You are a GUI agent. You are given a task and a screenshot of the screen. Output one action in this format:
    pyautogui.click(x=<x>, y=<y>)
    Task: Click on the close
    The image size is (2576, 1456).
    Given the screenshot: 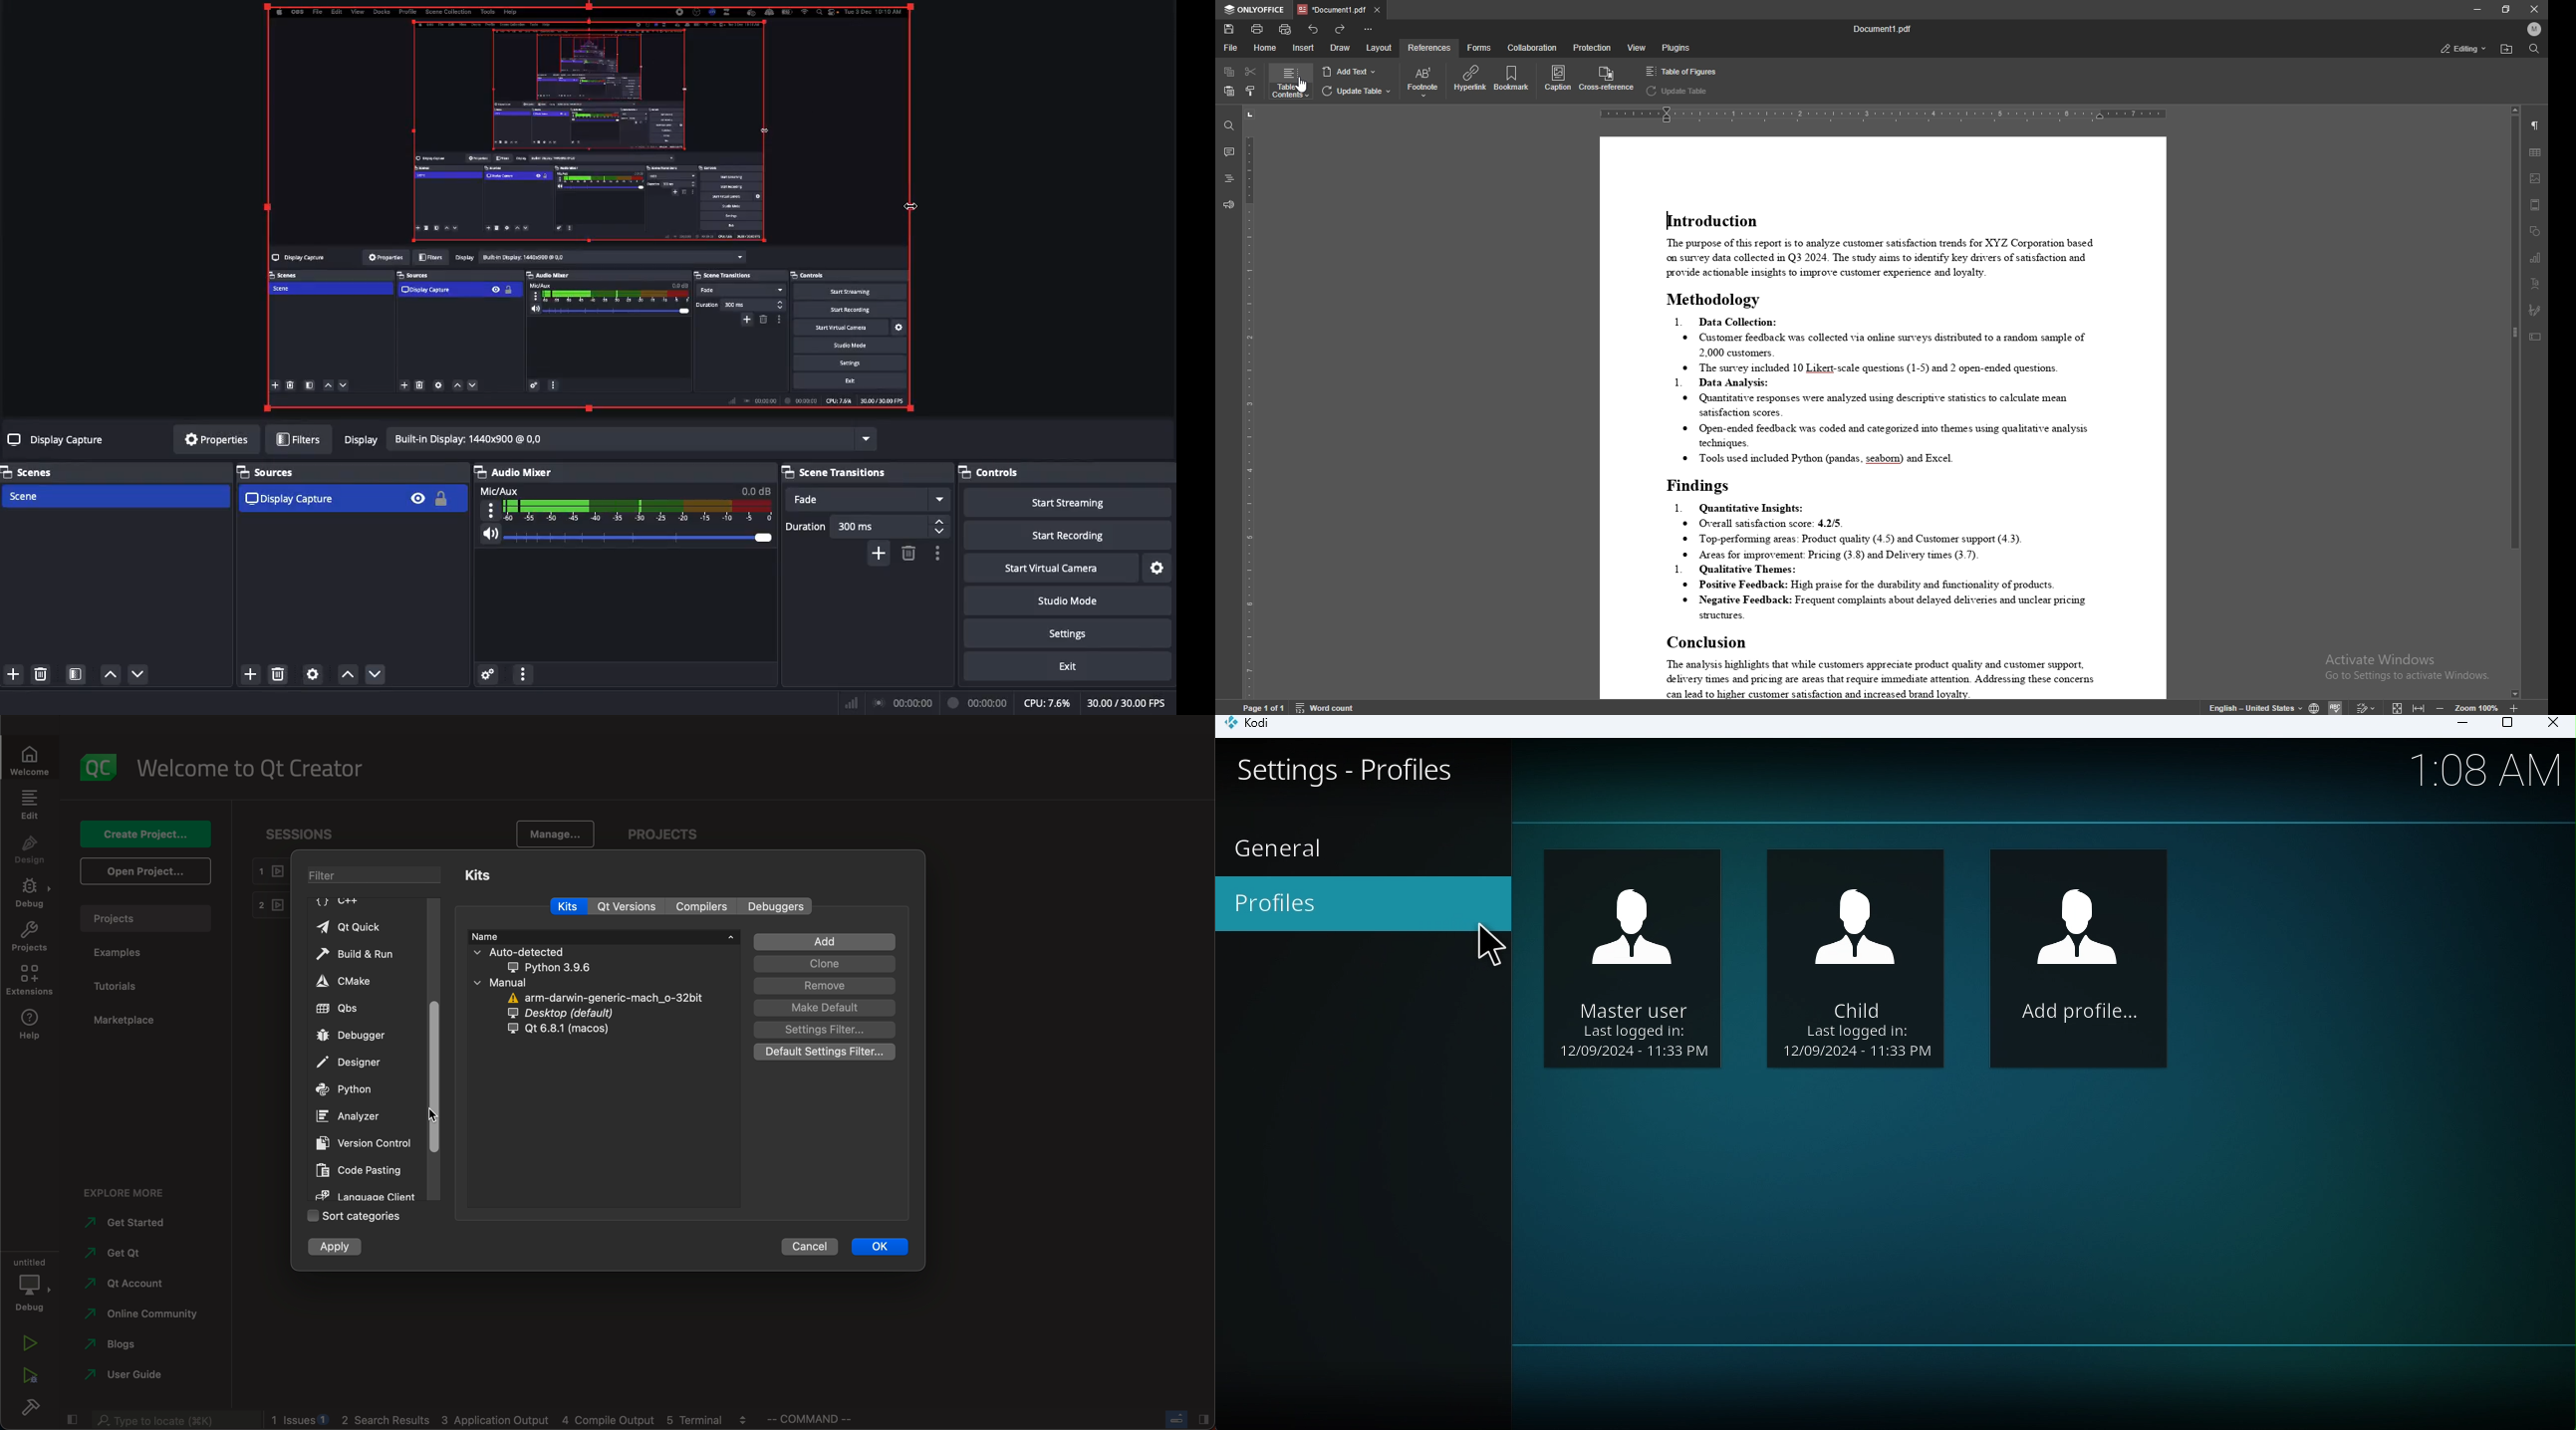 What is the action you would take?
    pyautogui.click(x=1380, y=9)
    